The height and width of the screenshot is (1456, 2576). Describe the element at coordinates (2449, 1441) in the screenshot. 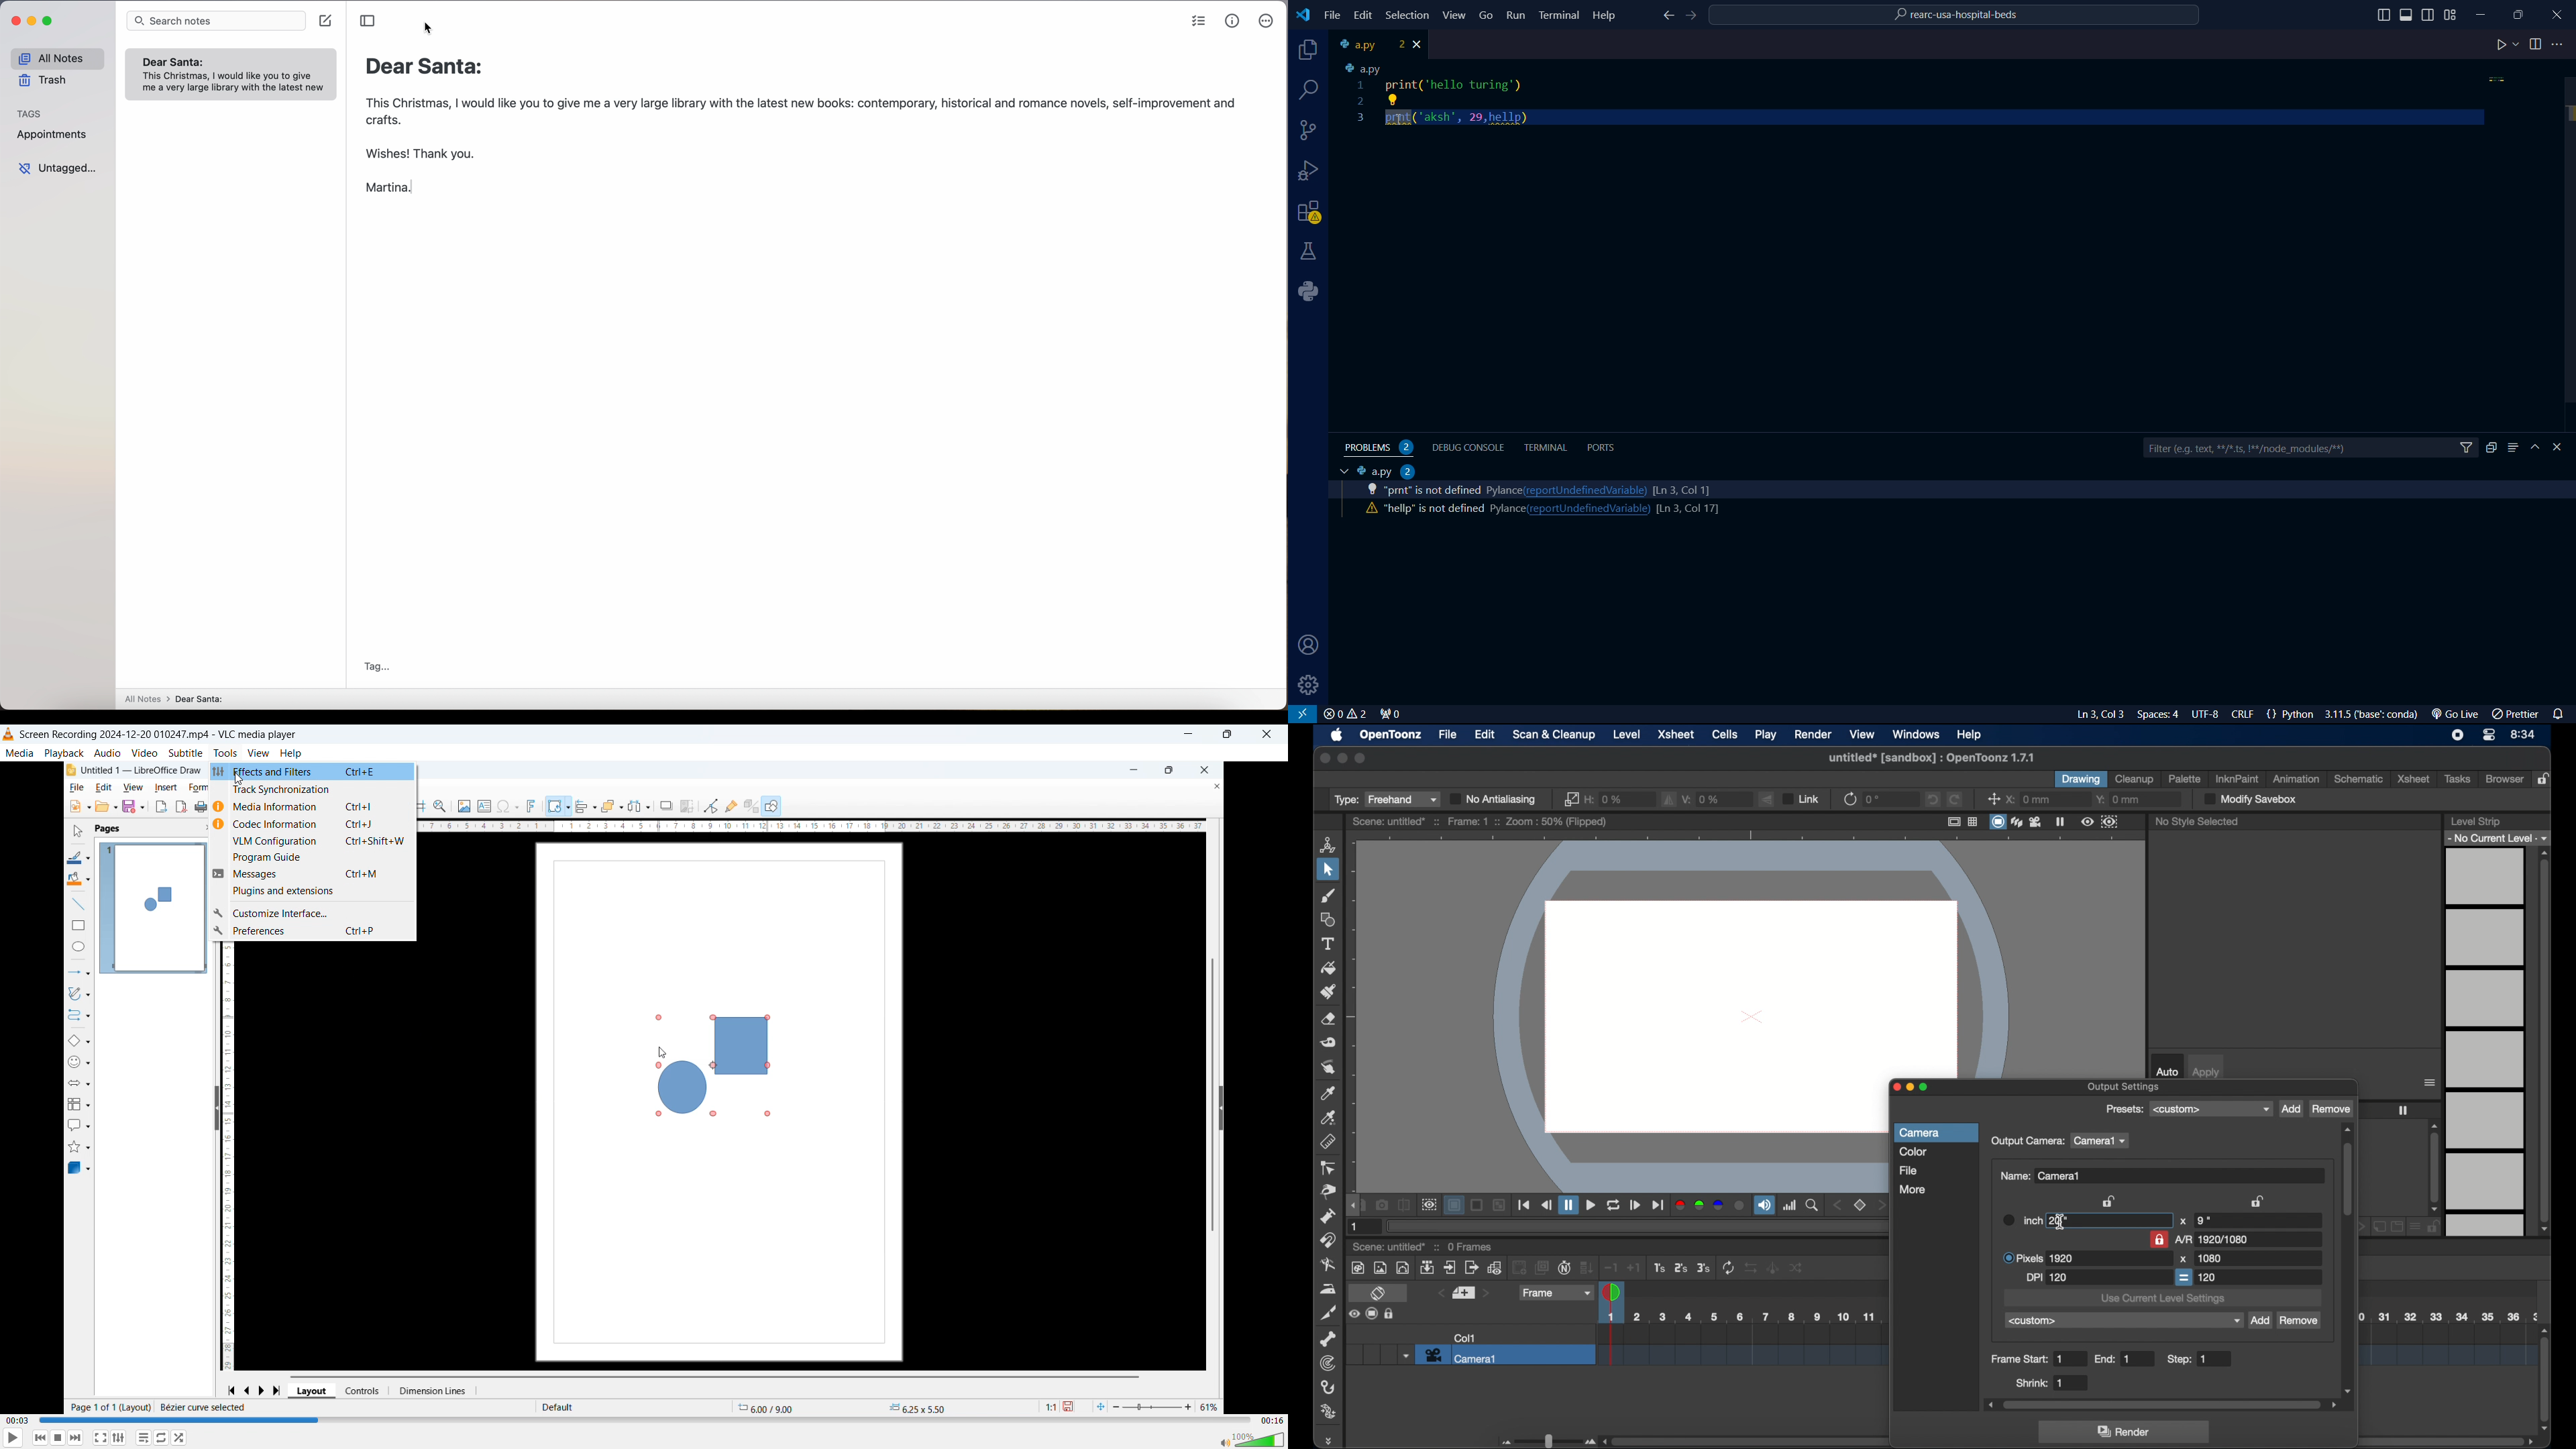

I see `scroll bar` at that location.